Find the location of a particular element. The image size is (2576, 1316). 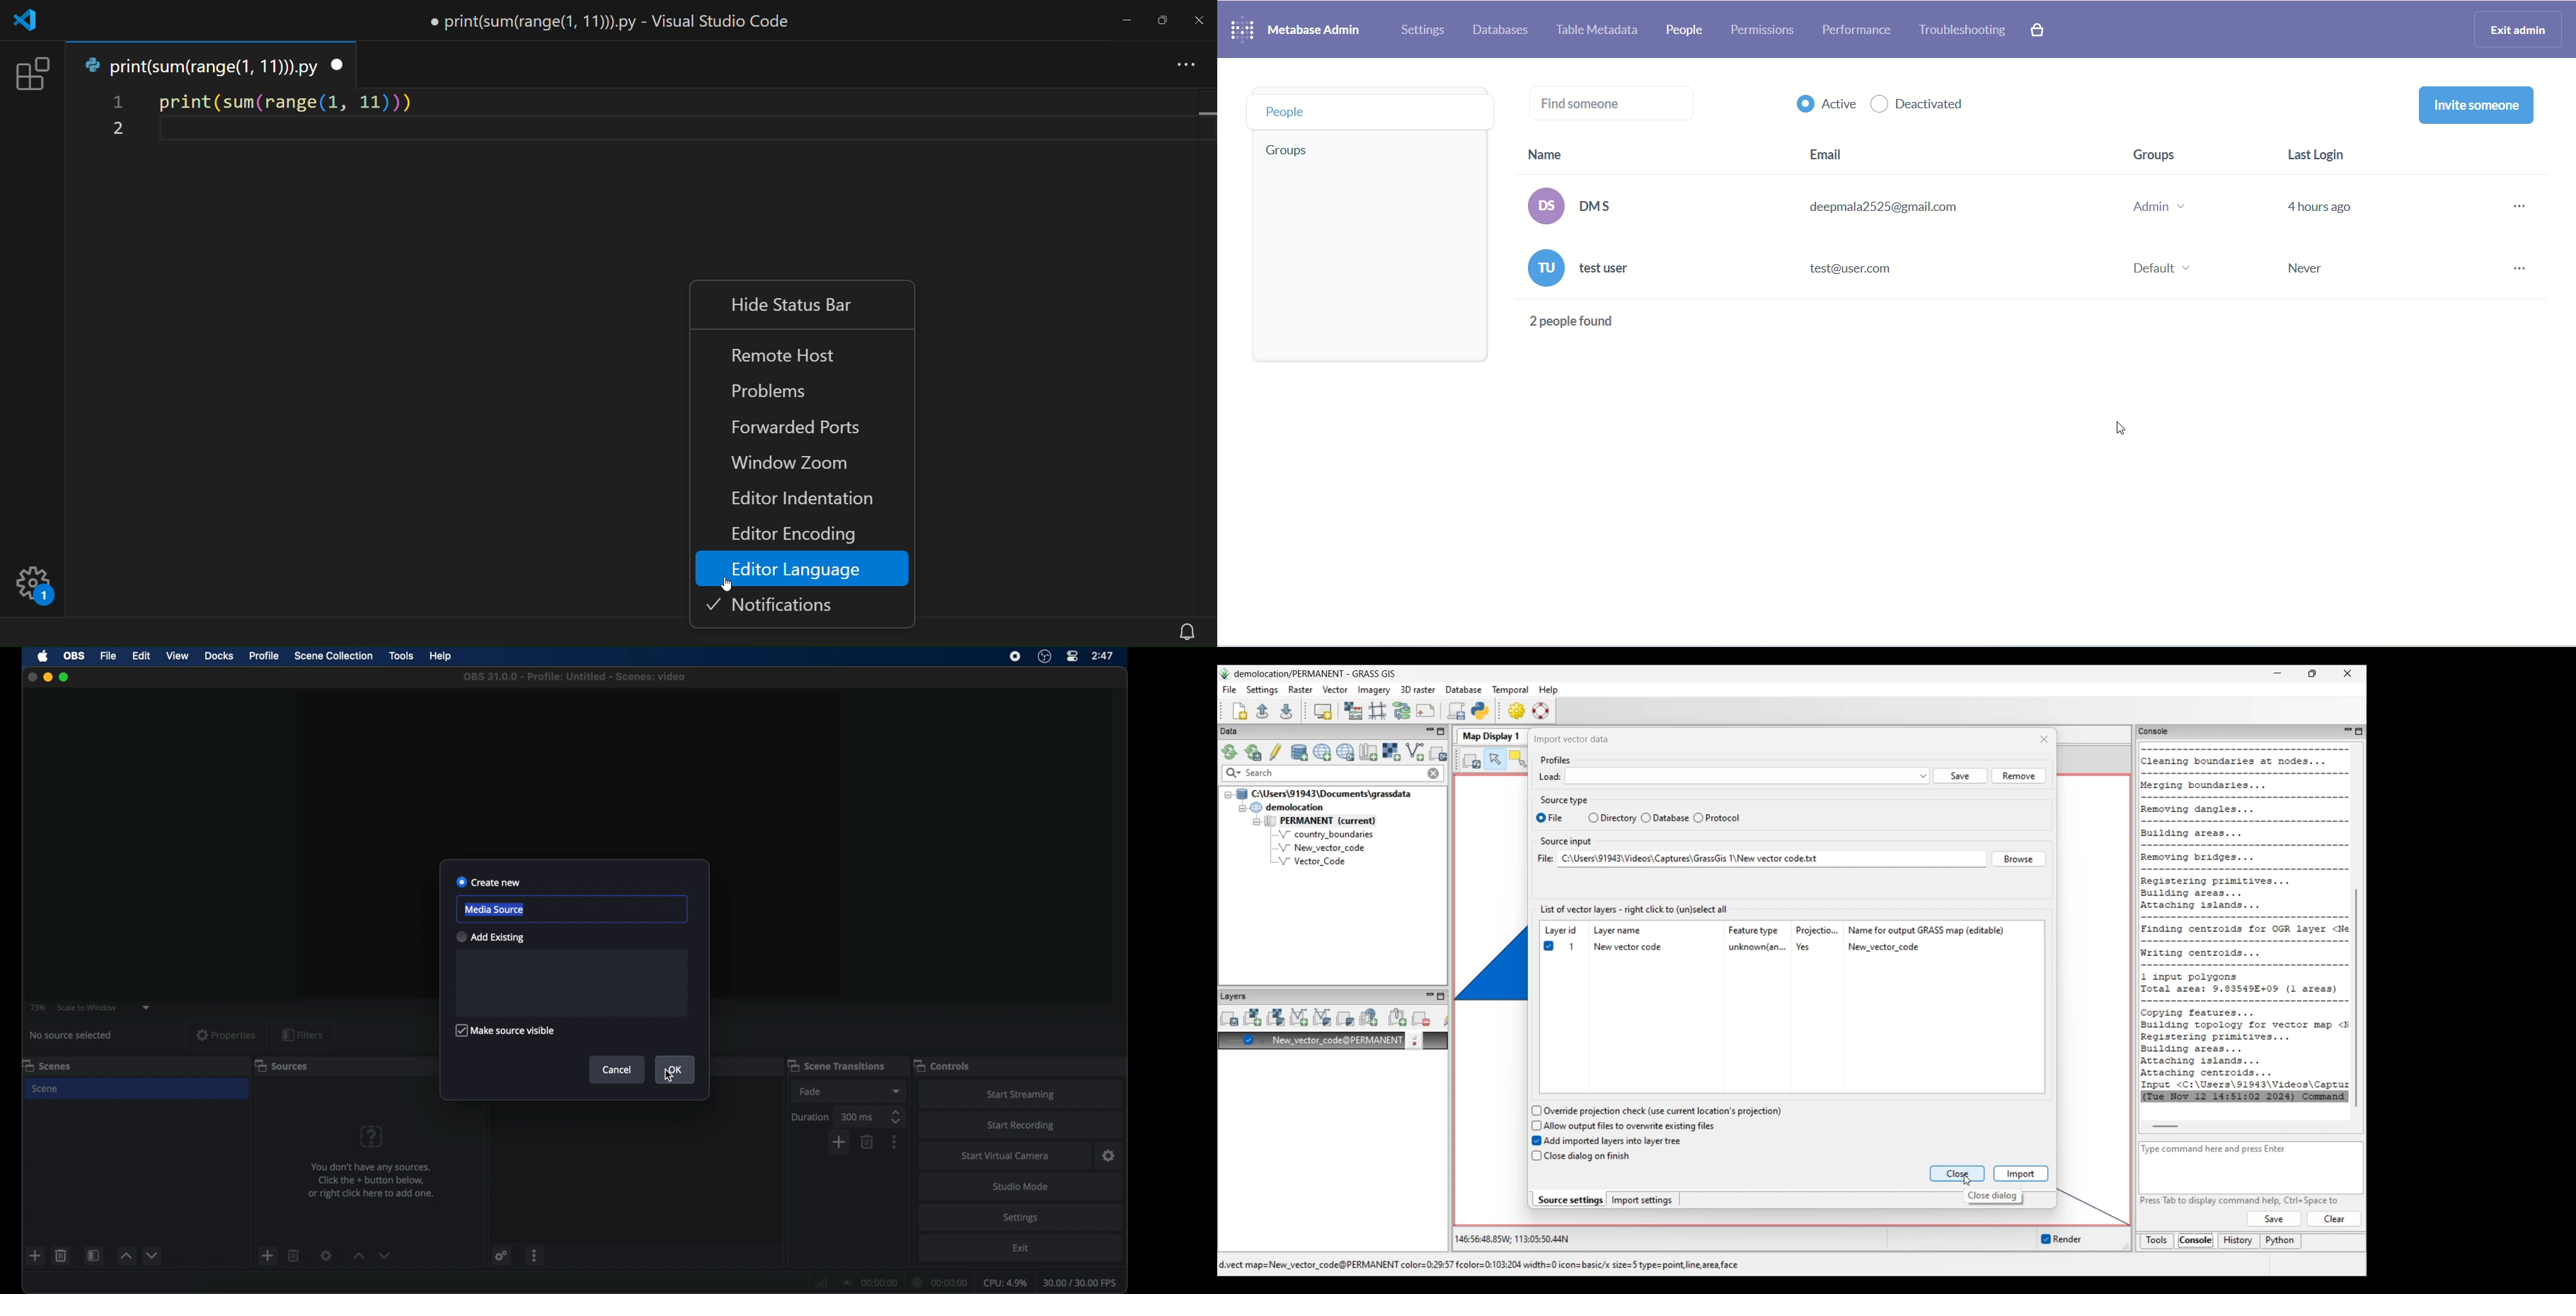

obs is located at coordinates (74, 656).